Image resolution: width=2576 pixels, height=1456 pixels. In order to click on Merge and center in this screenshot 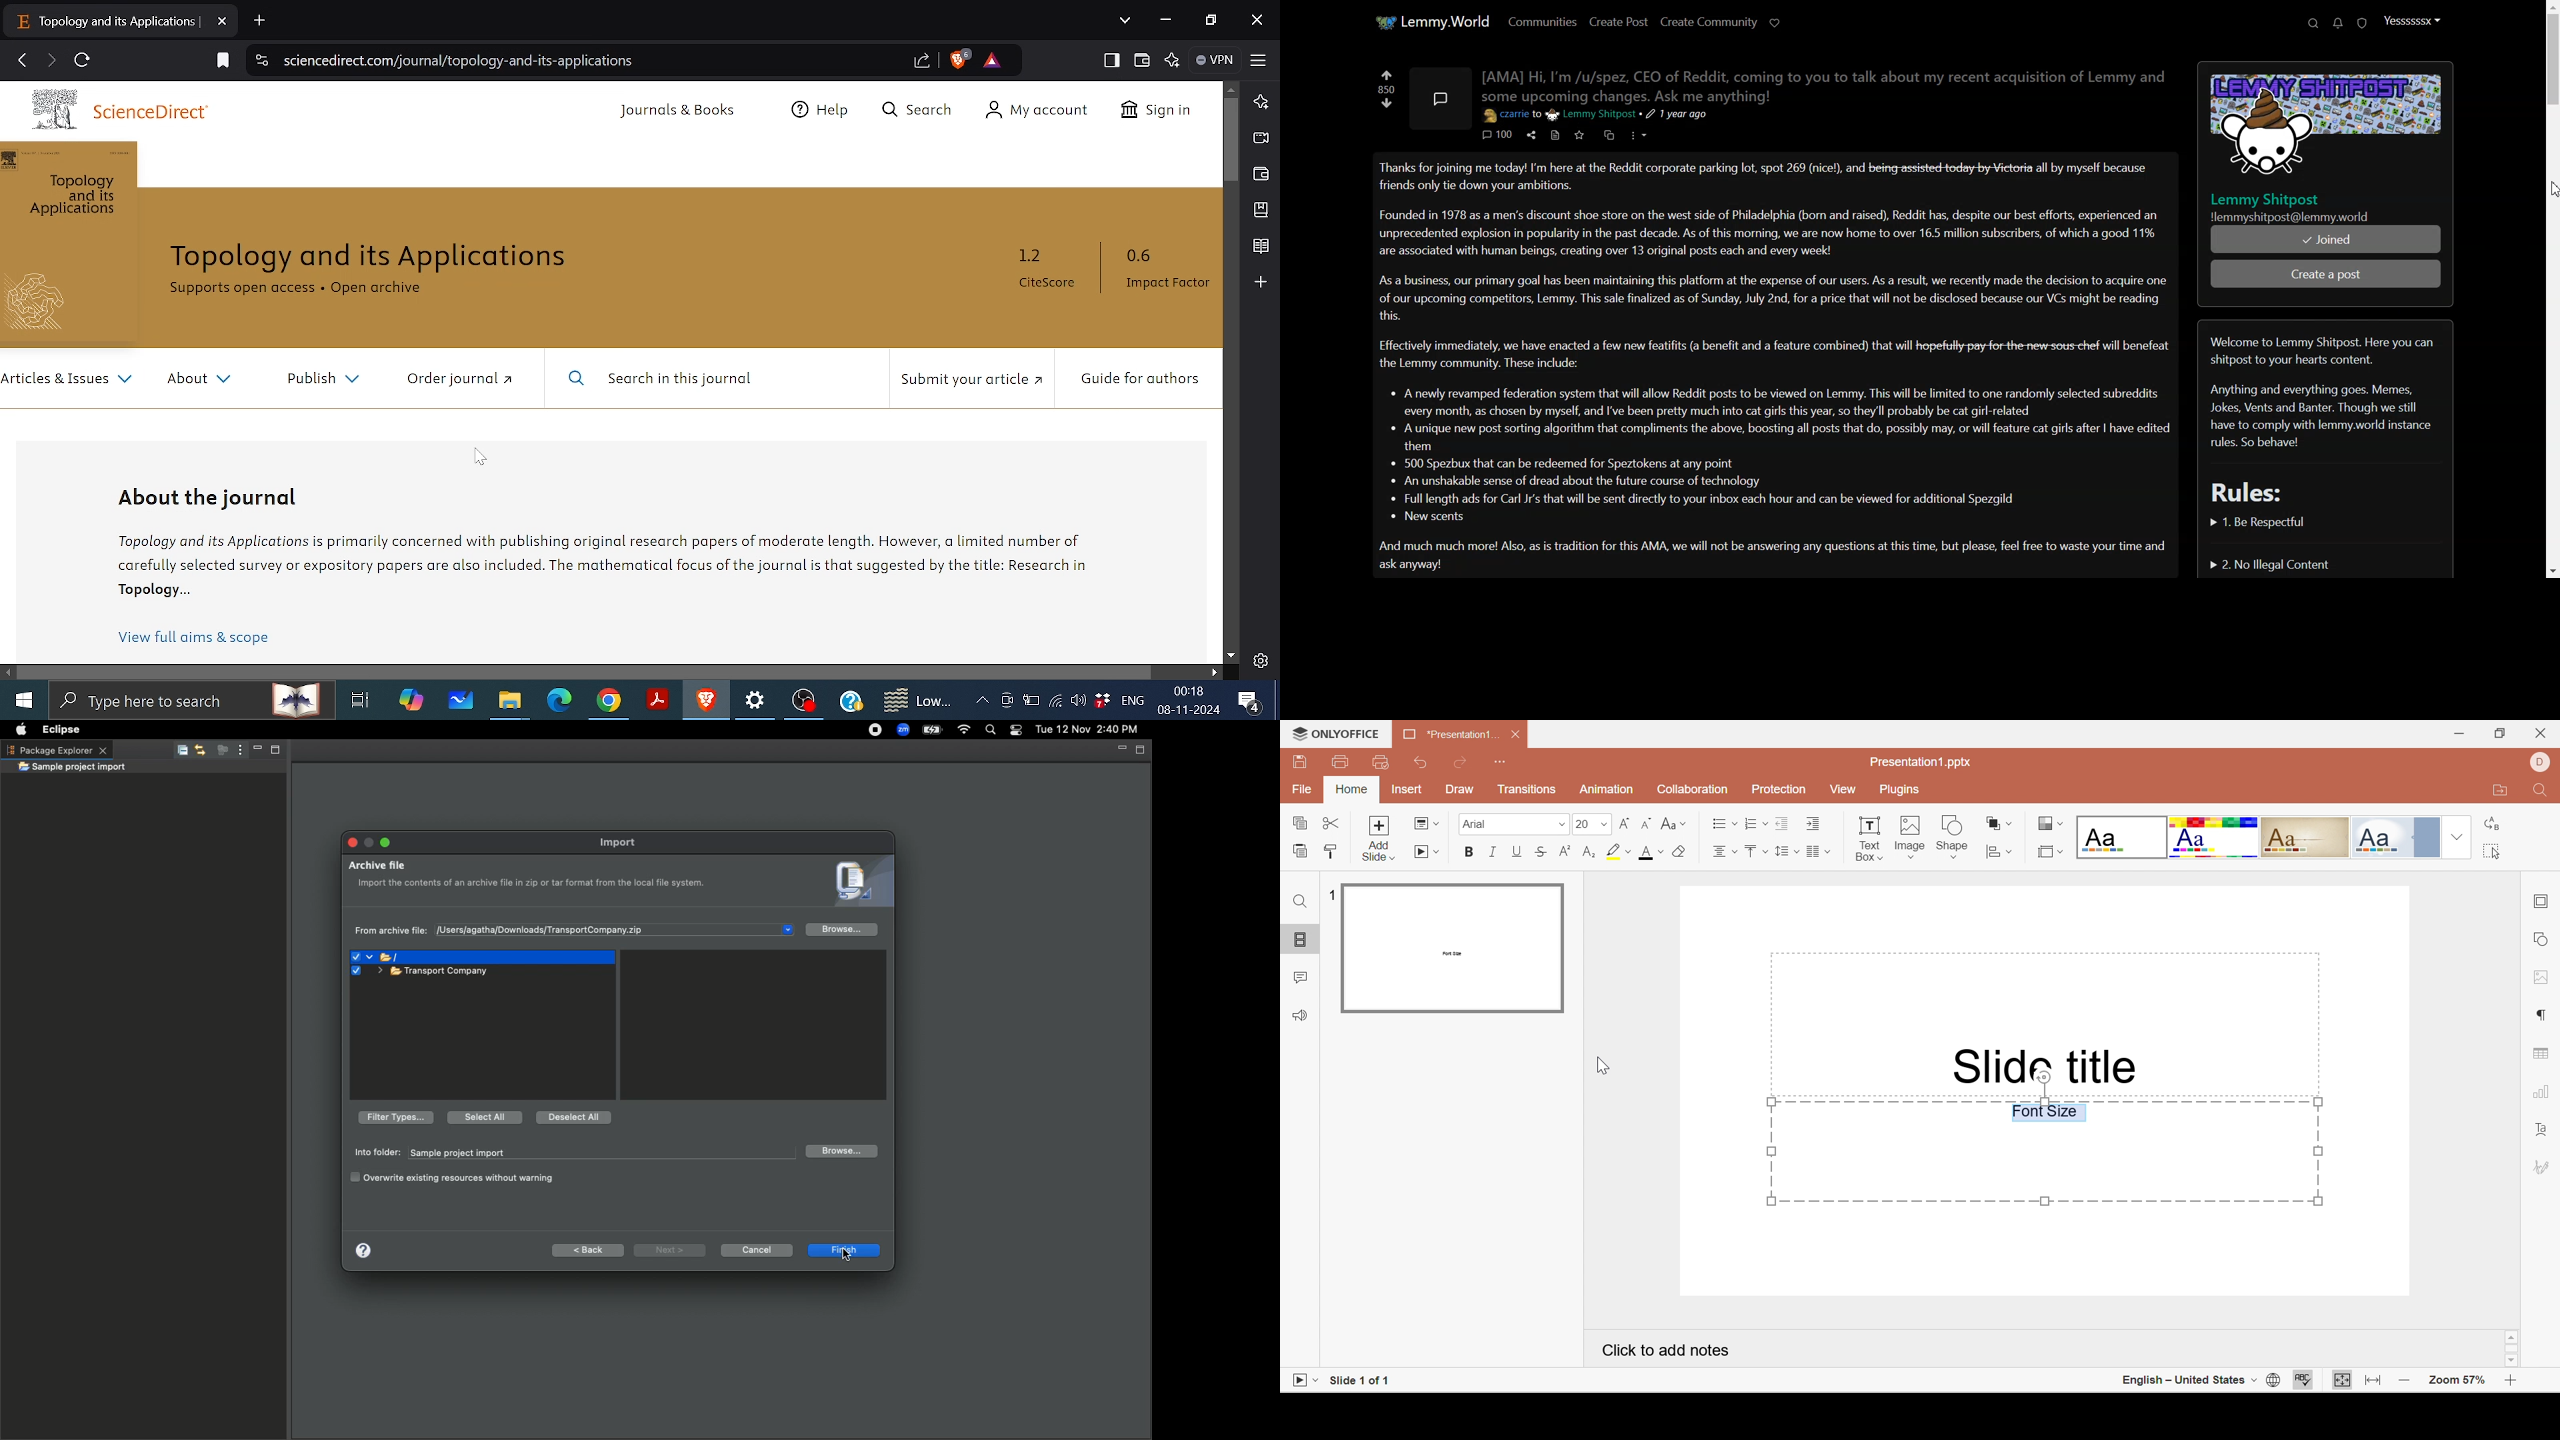, I will do `click(1817, 853)`.